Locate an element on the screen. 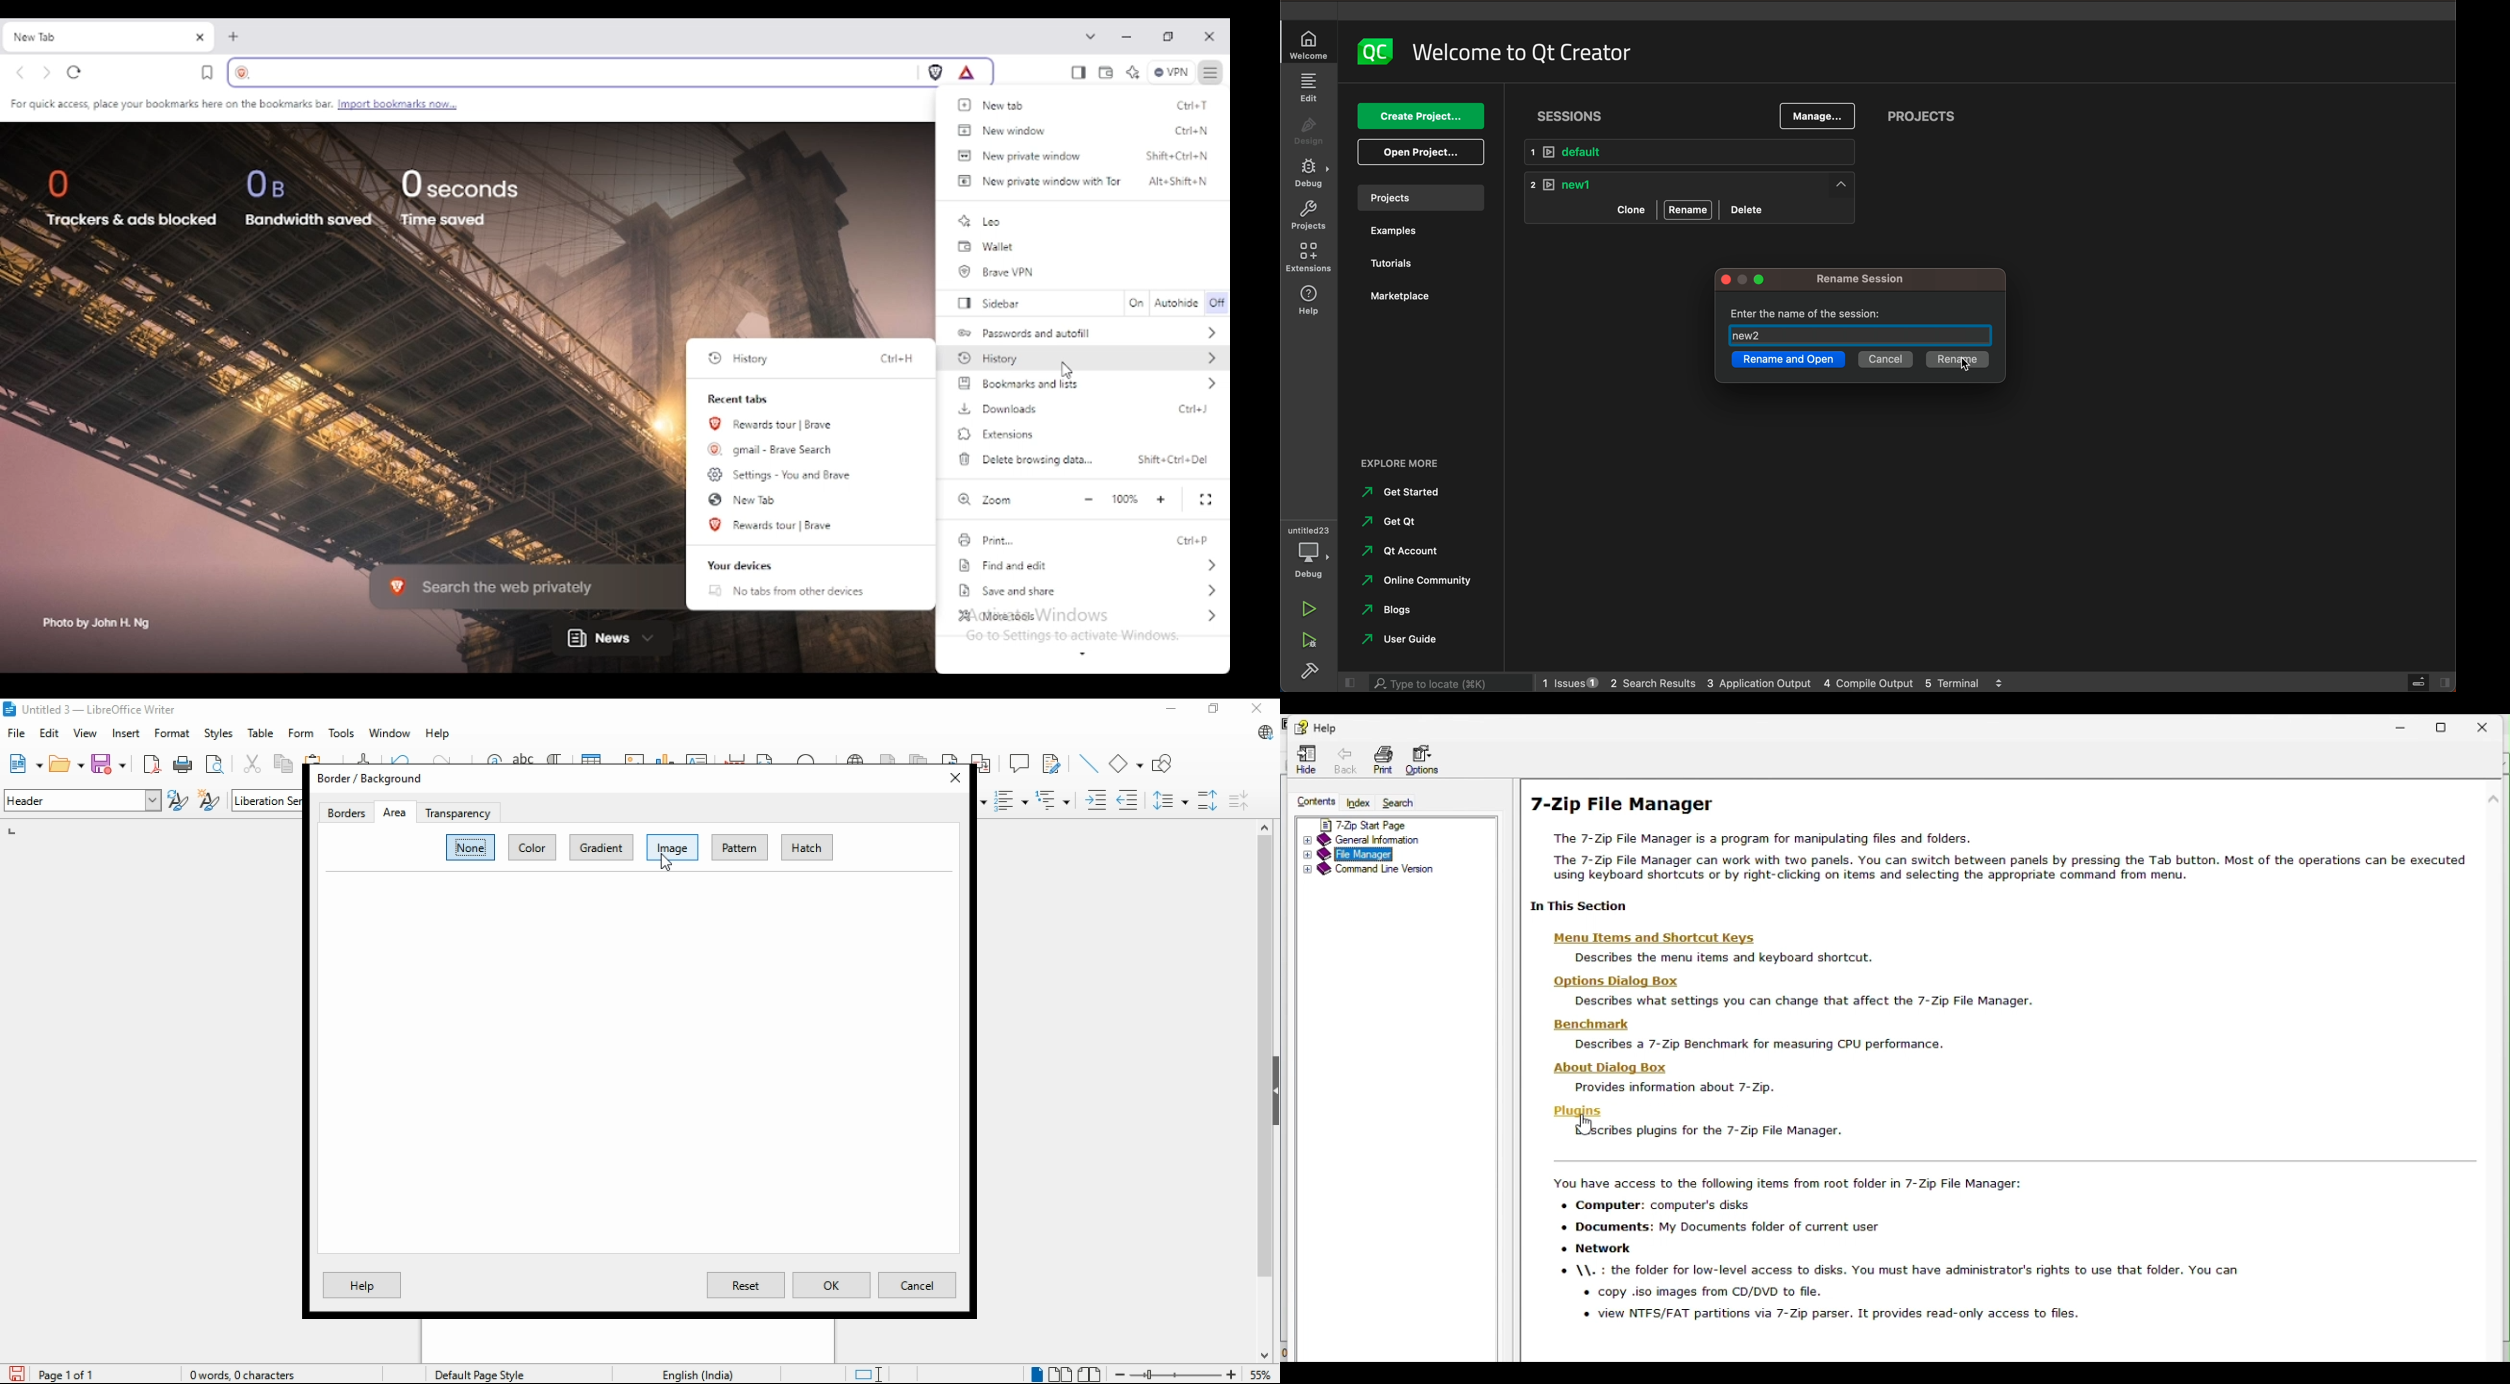 The height and width of the screenshot is (1400, 2520). ave is located at coordinates (111, 763).